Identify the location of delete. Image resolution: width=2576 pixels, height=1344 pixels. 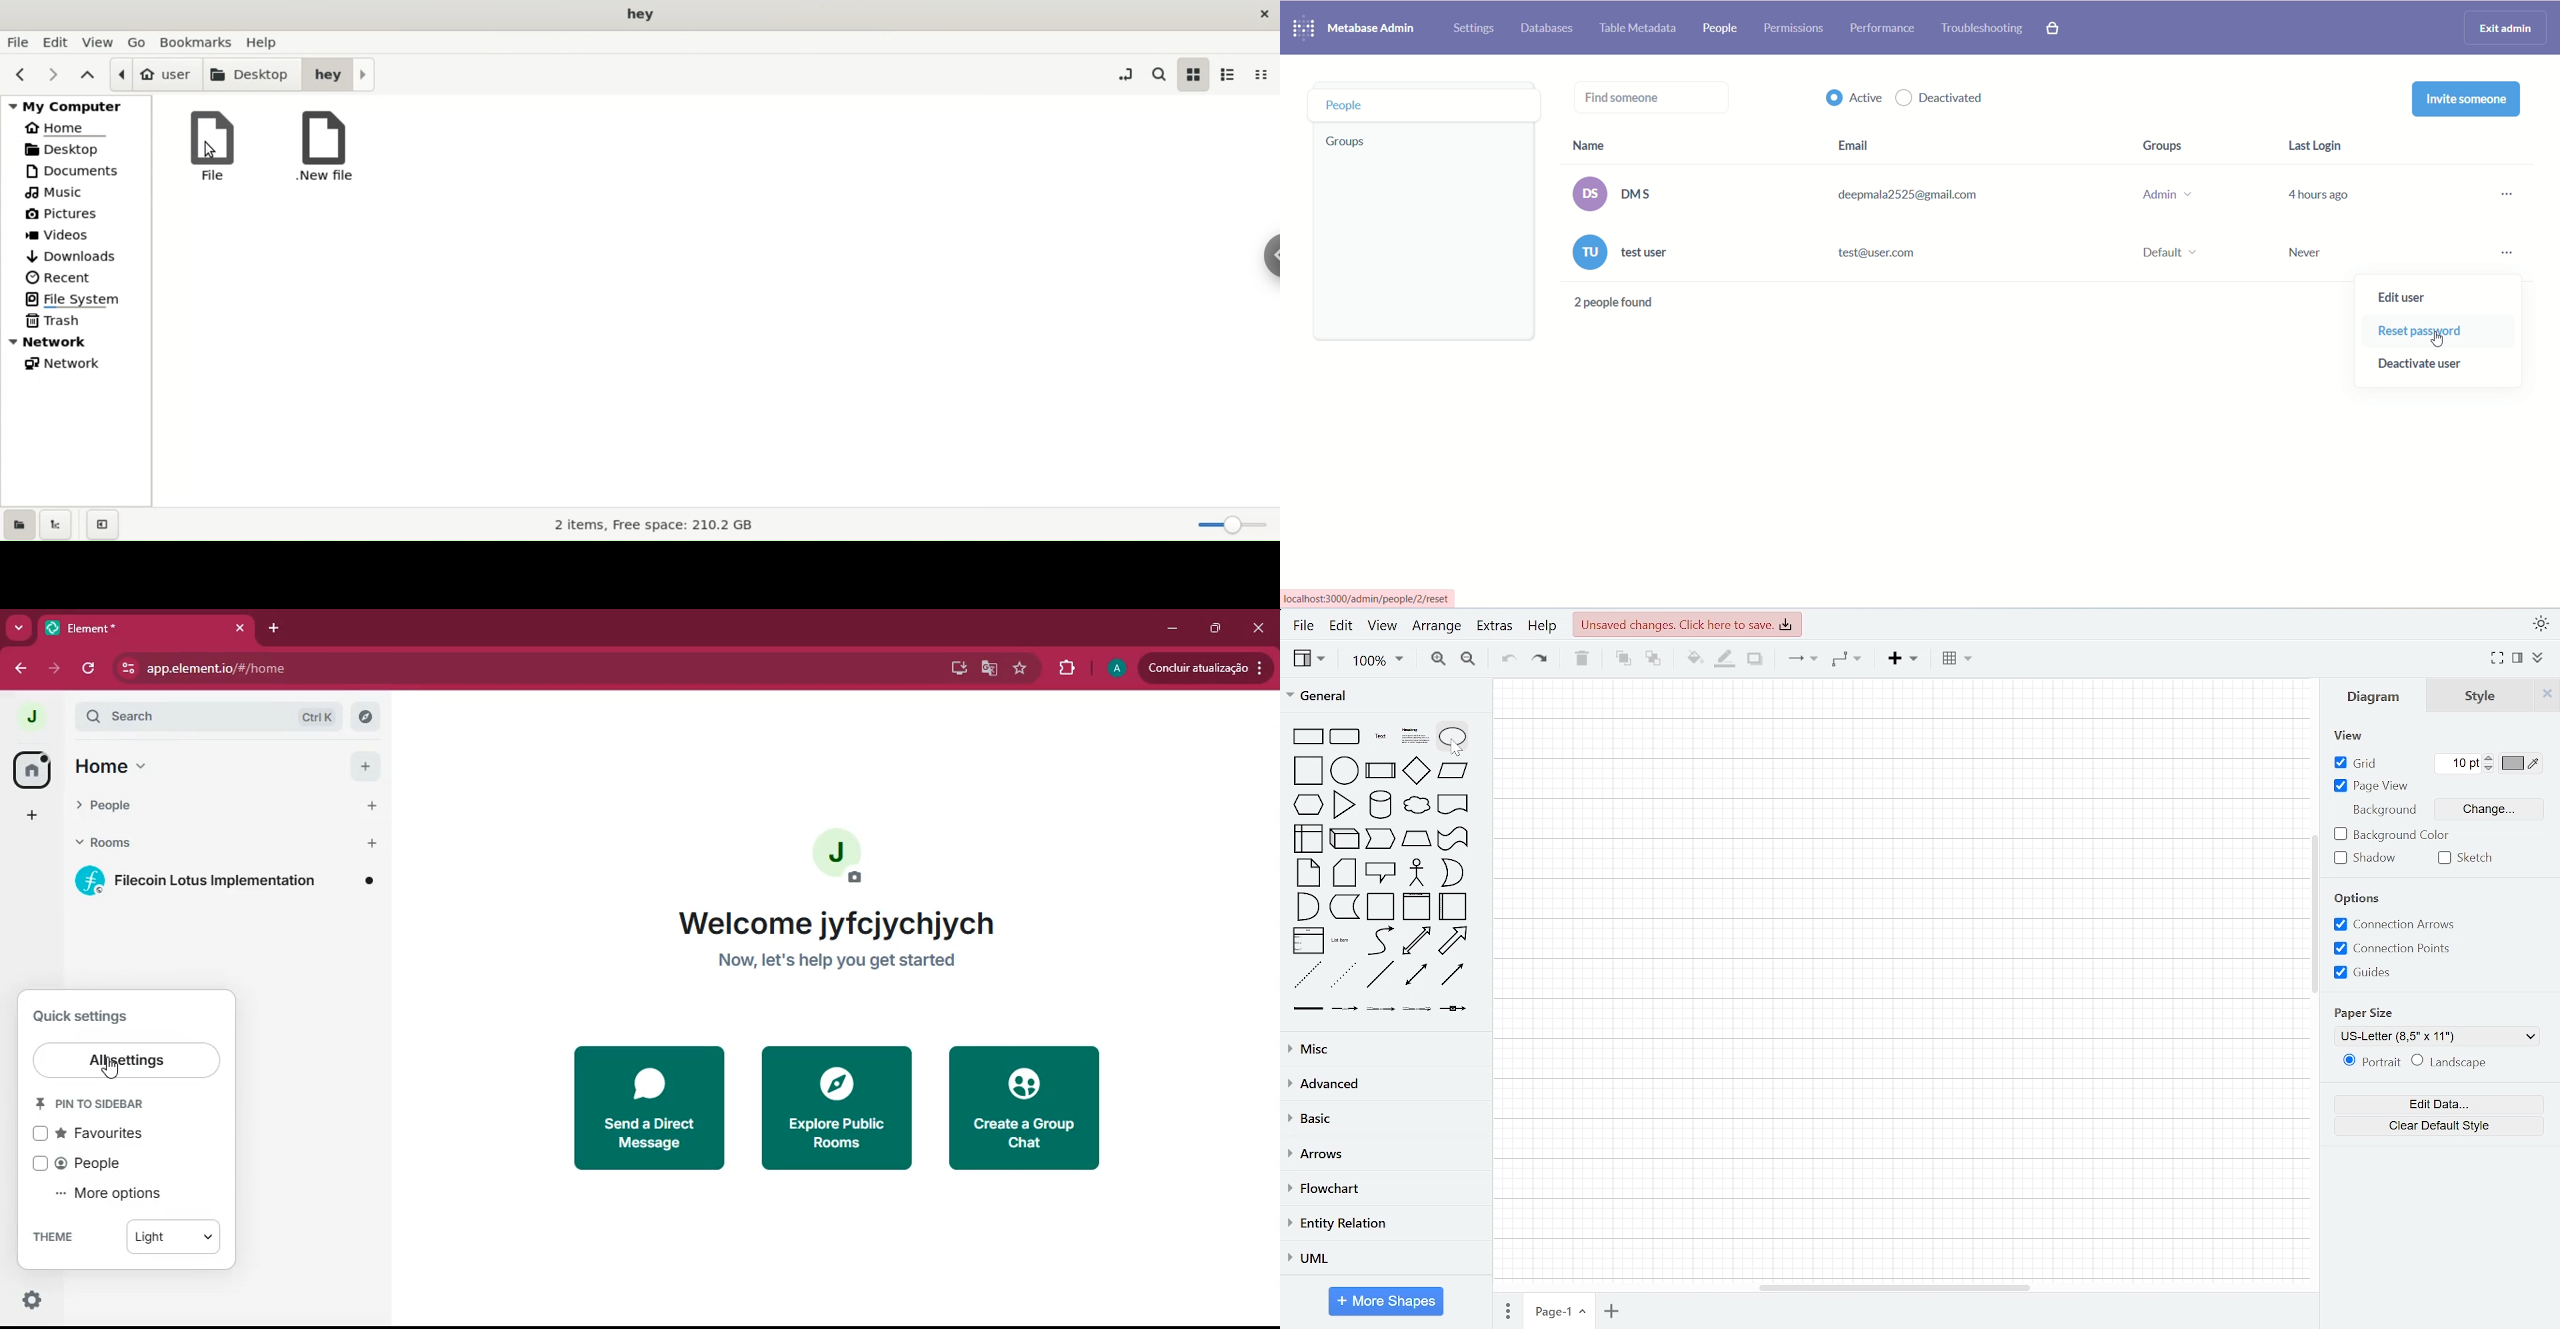
(1581, 660).